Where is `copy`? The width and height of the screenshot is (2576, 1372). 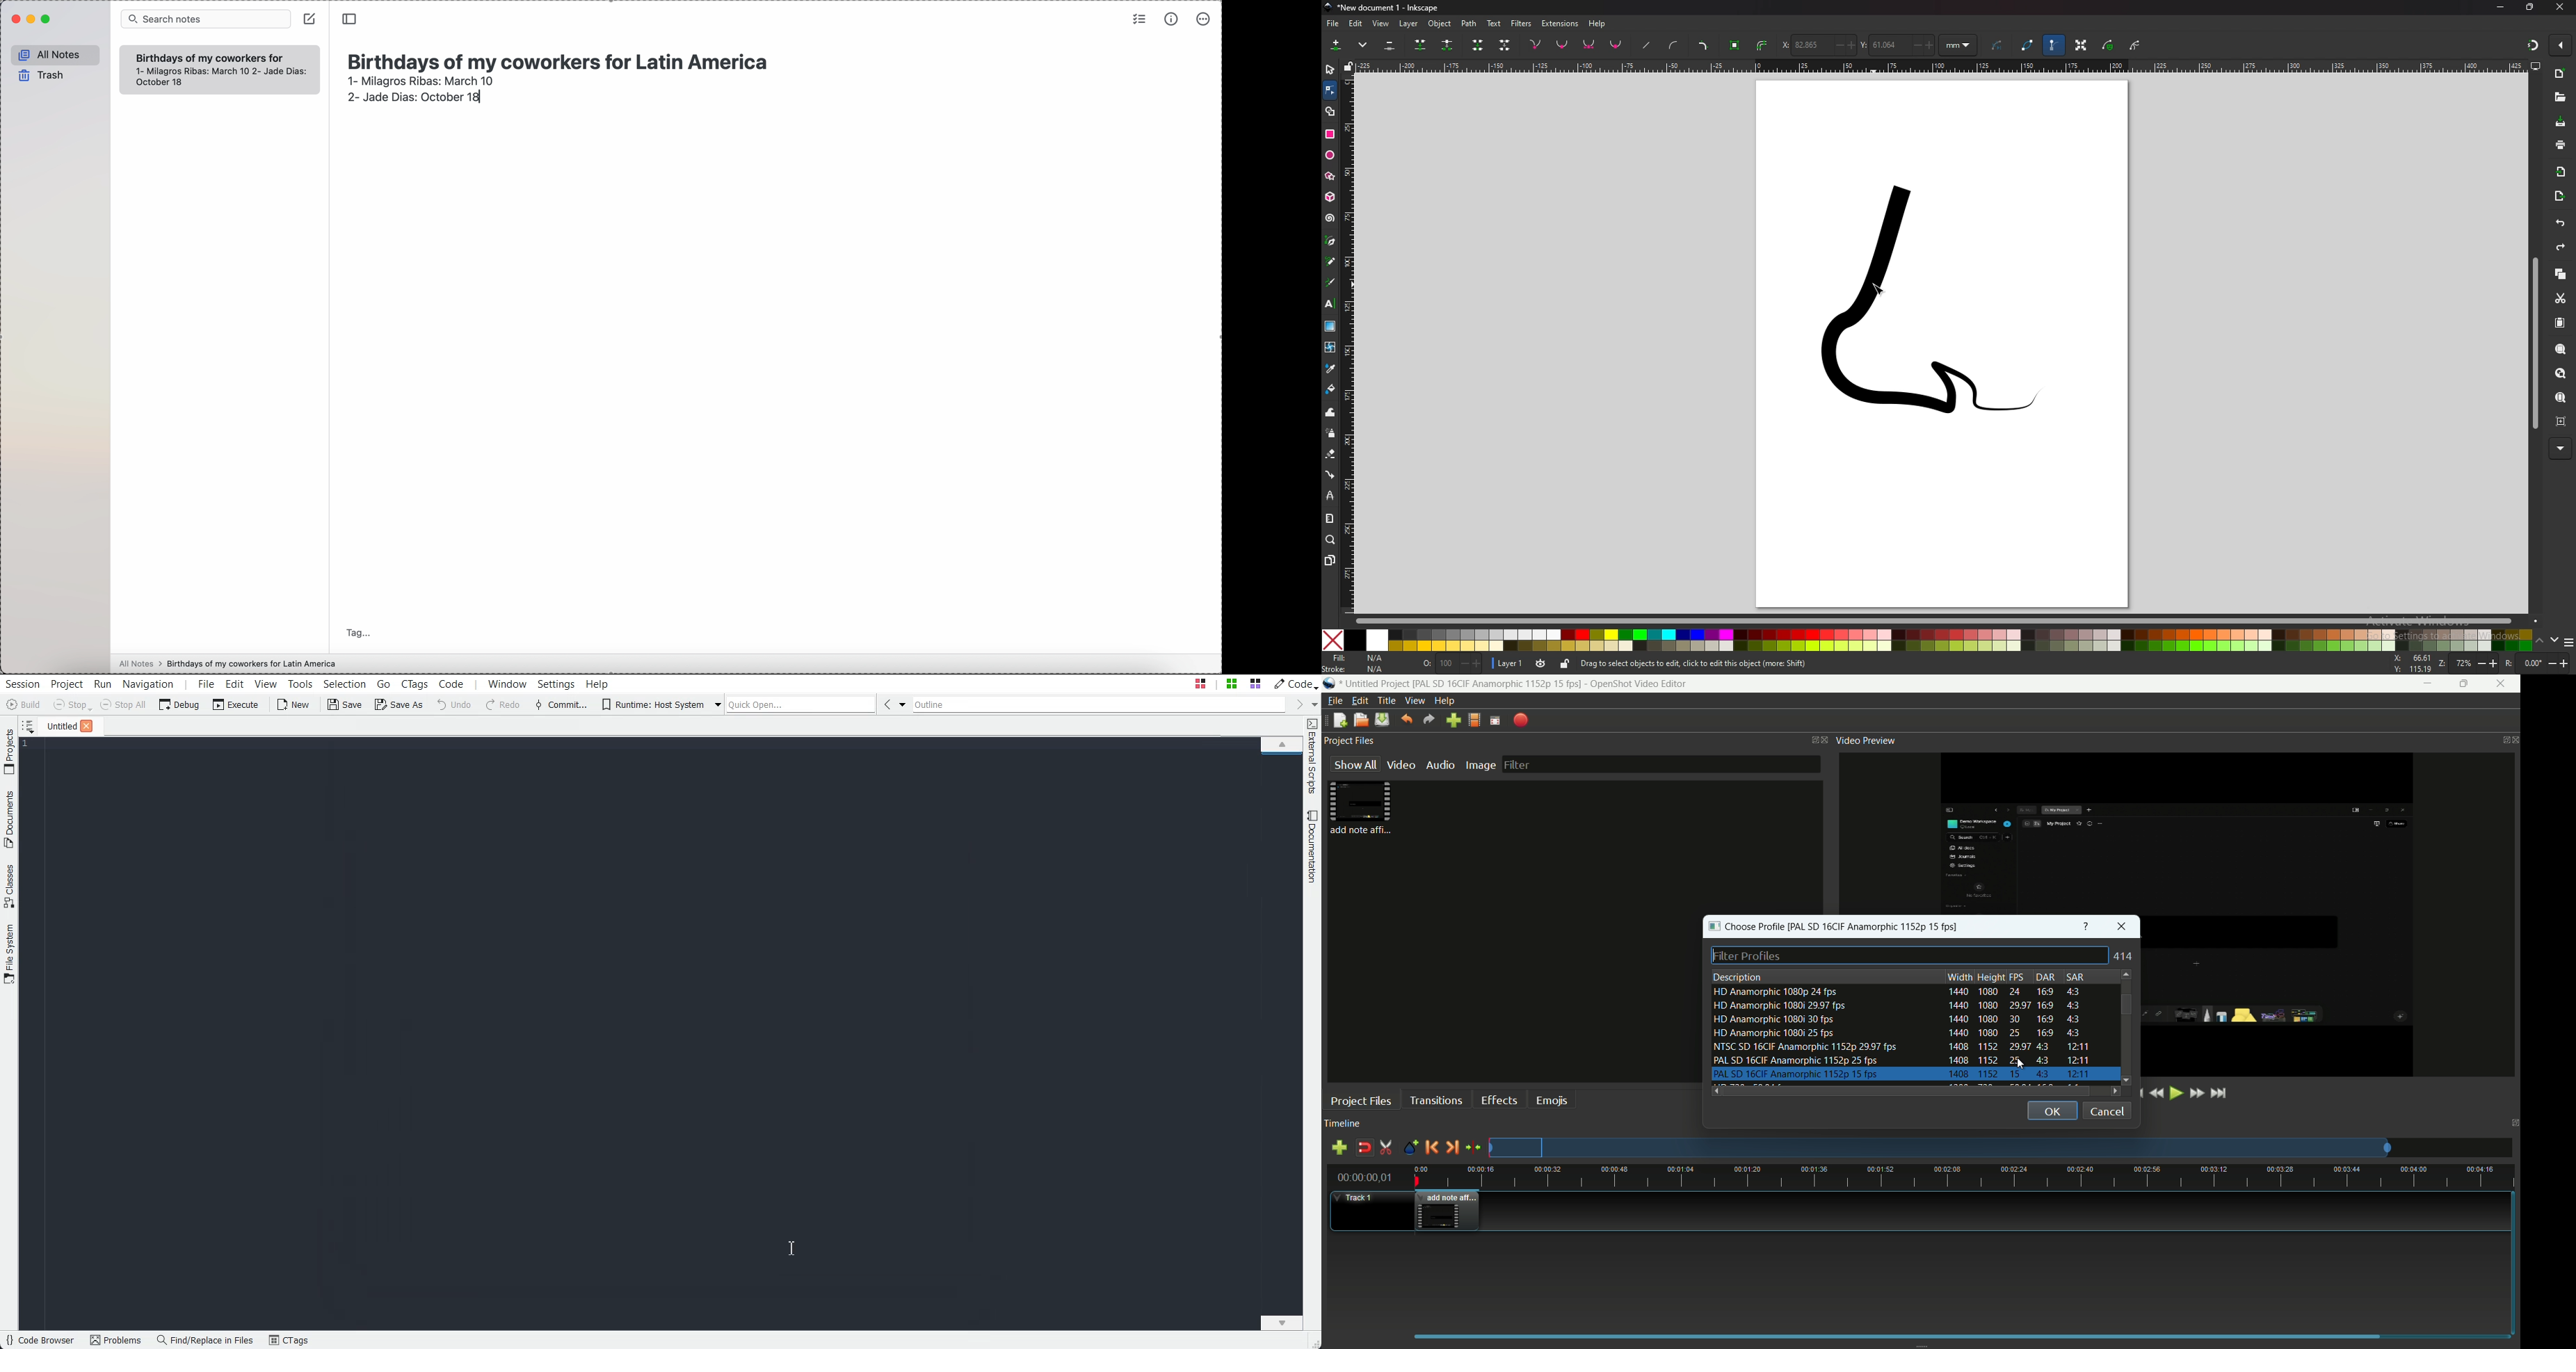 copy is located at coordinates (2561, 275).